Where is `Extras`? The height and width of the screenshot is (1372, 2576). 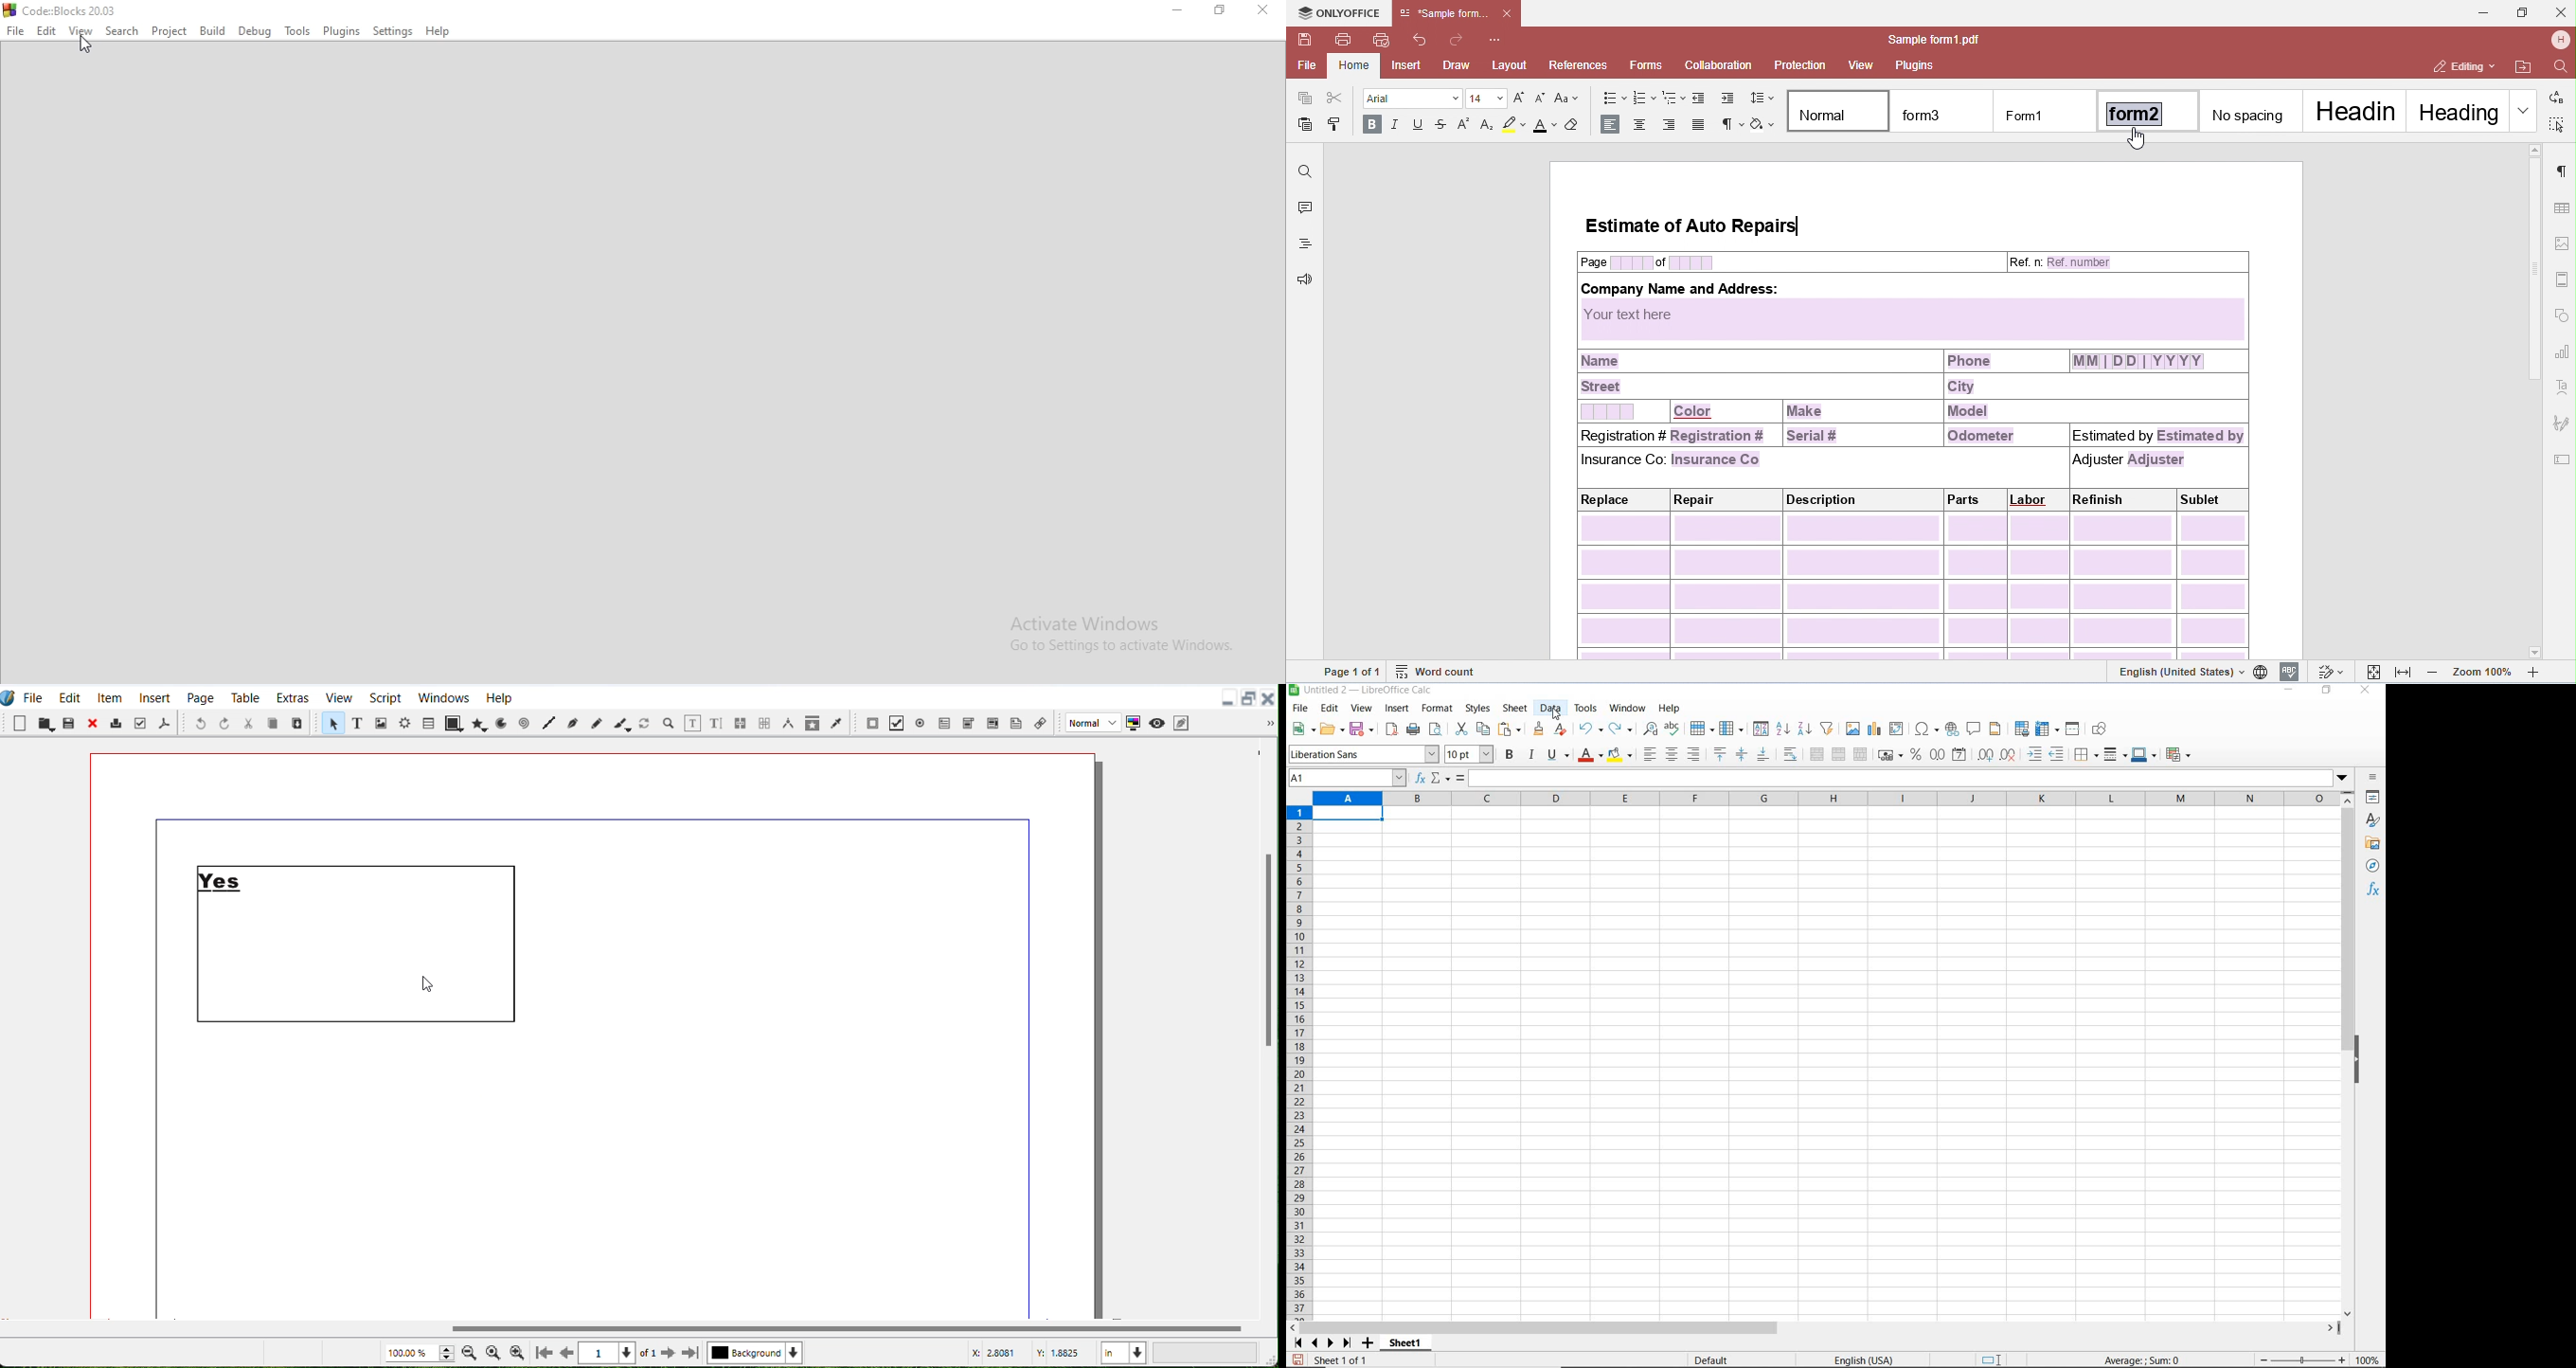 Extras is located at coordinates (293, 697).